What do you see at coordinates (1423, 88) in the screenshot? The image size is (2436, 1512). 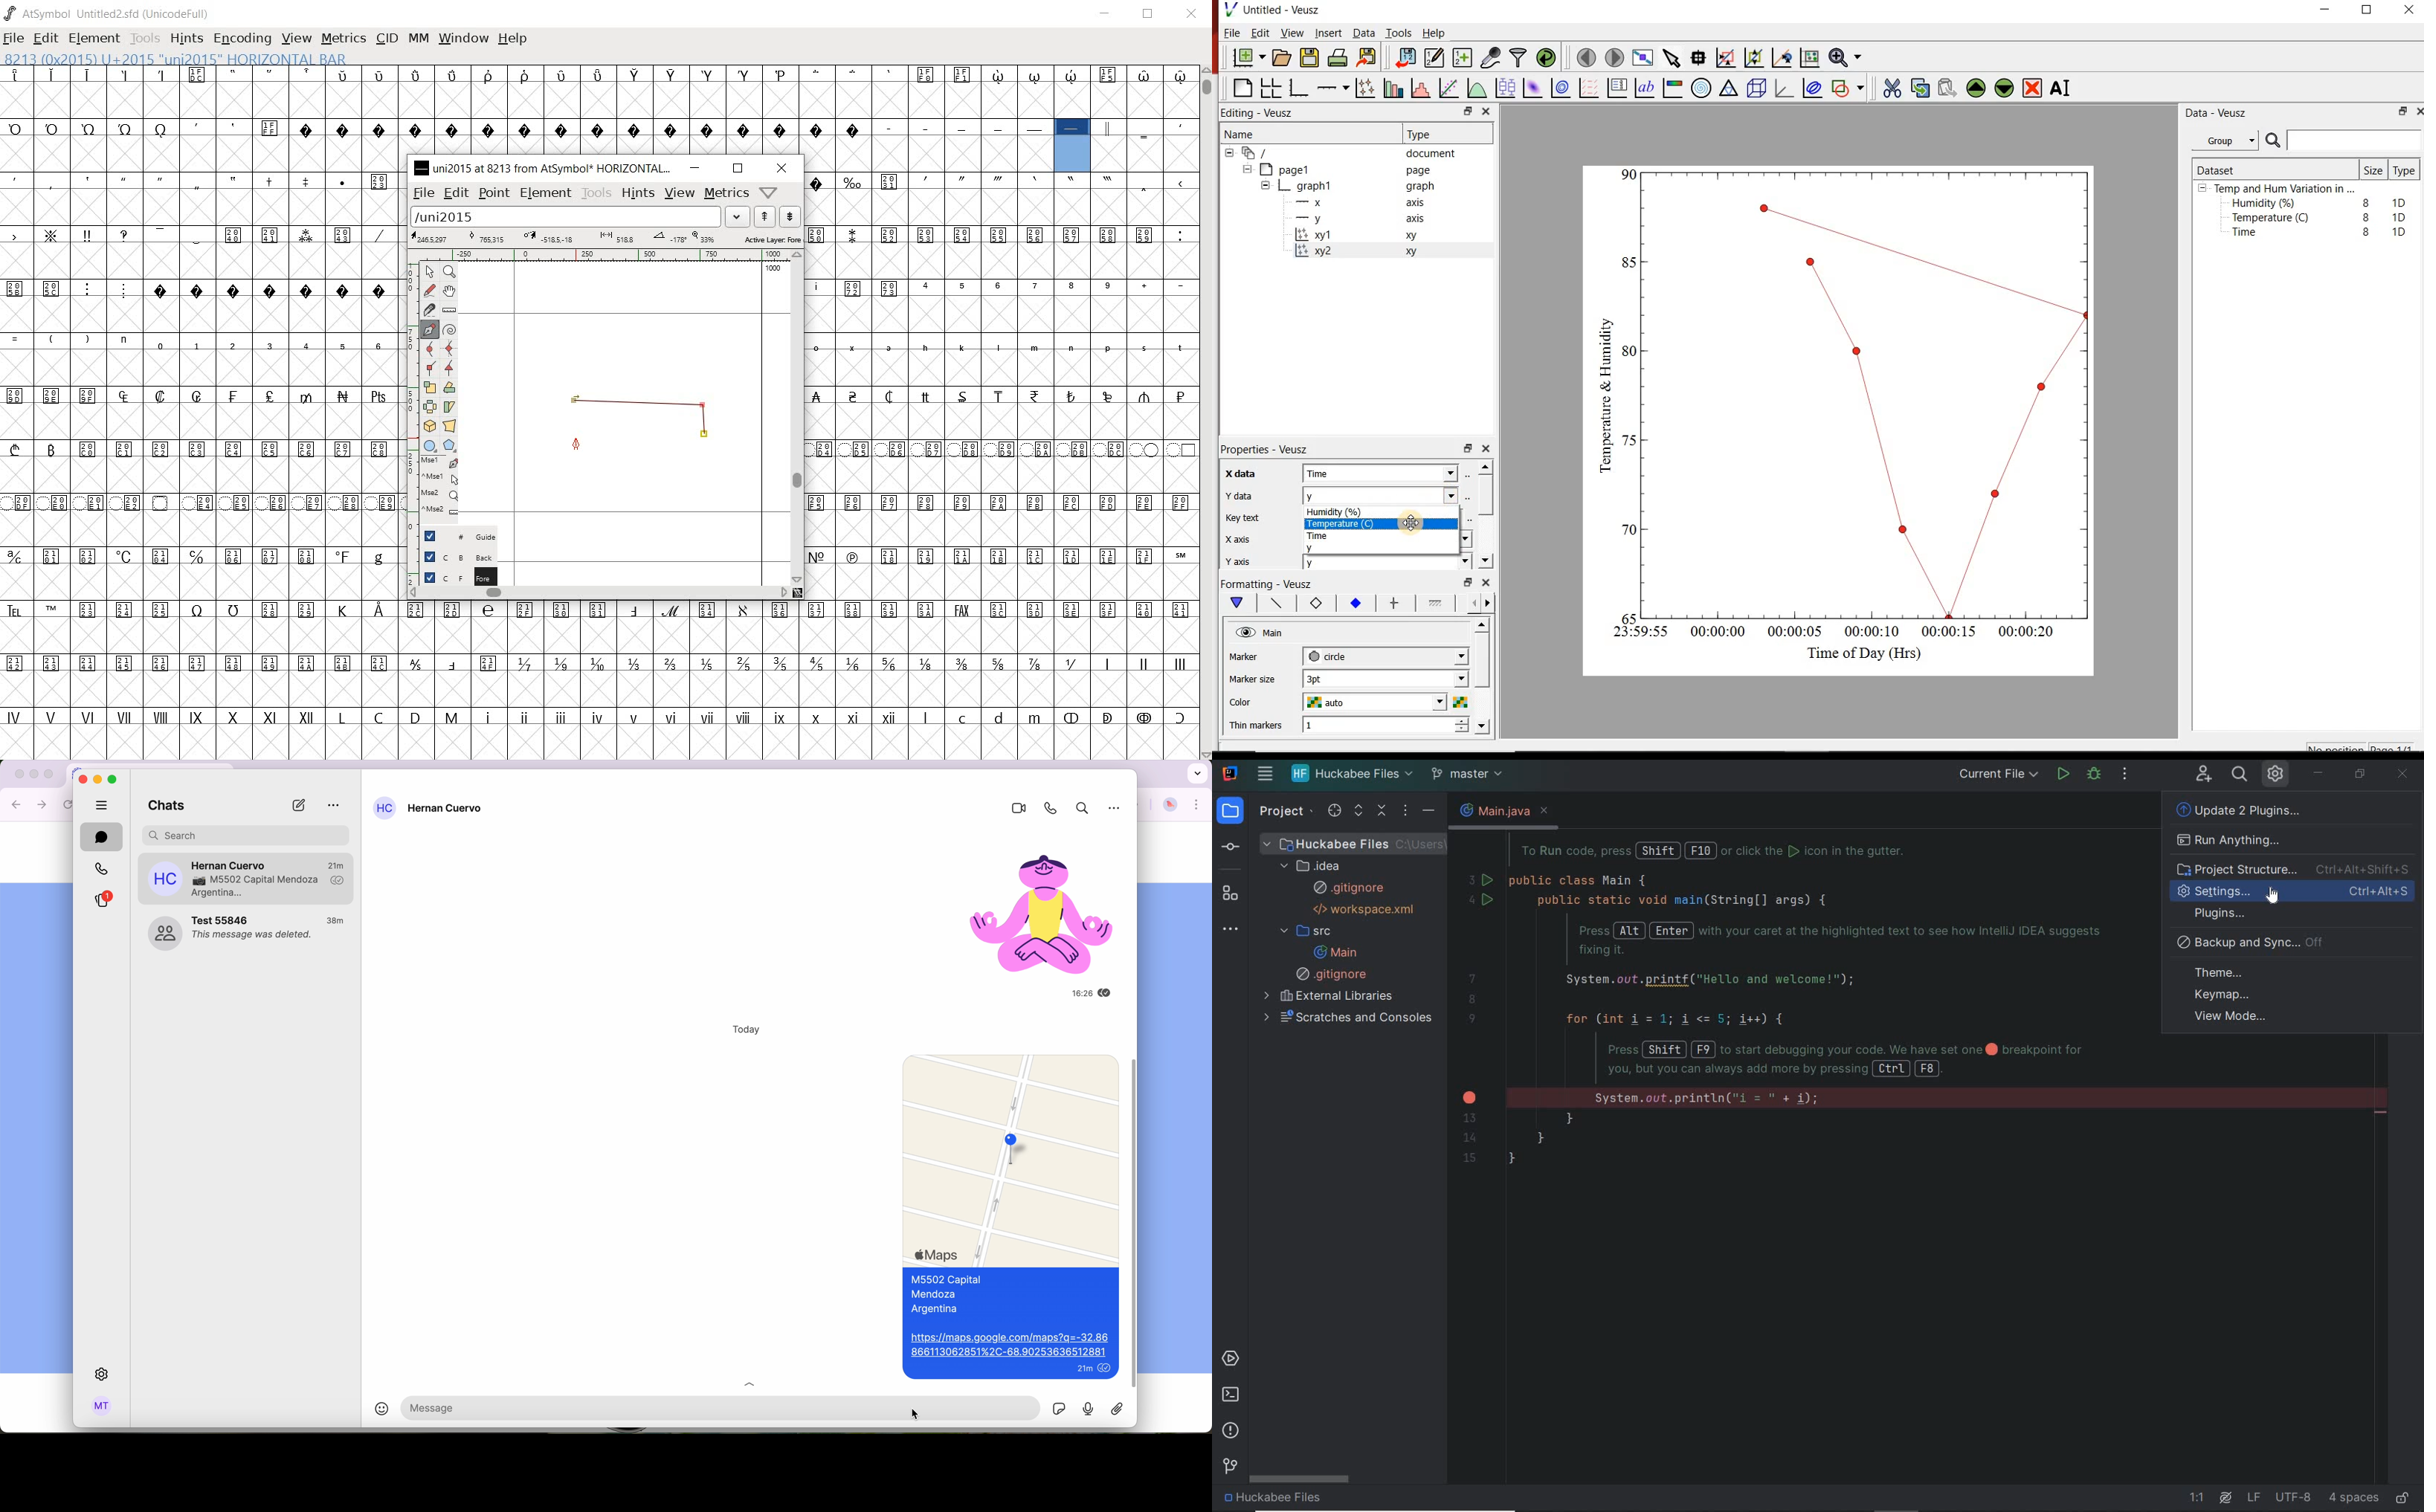 I see `histogram of a dataset` at bounding box center [1423, 88].